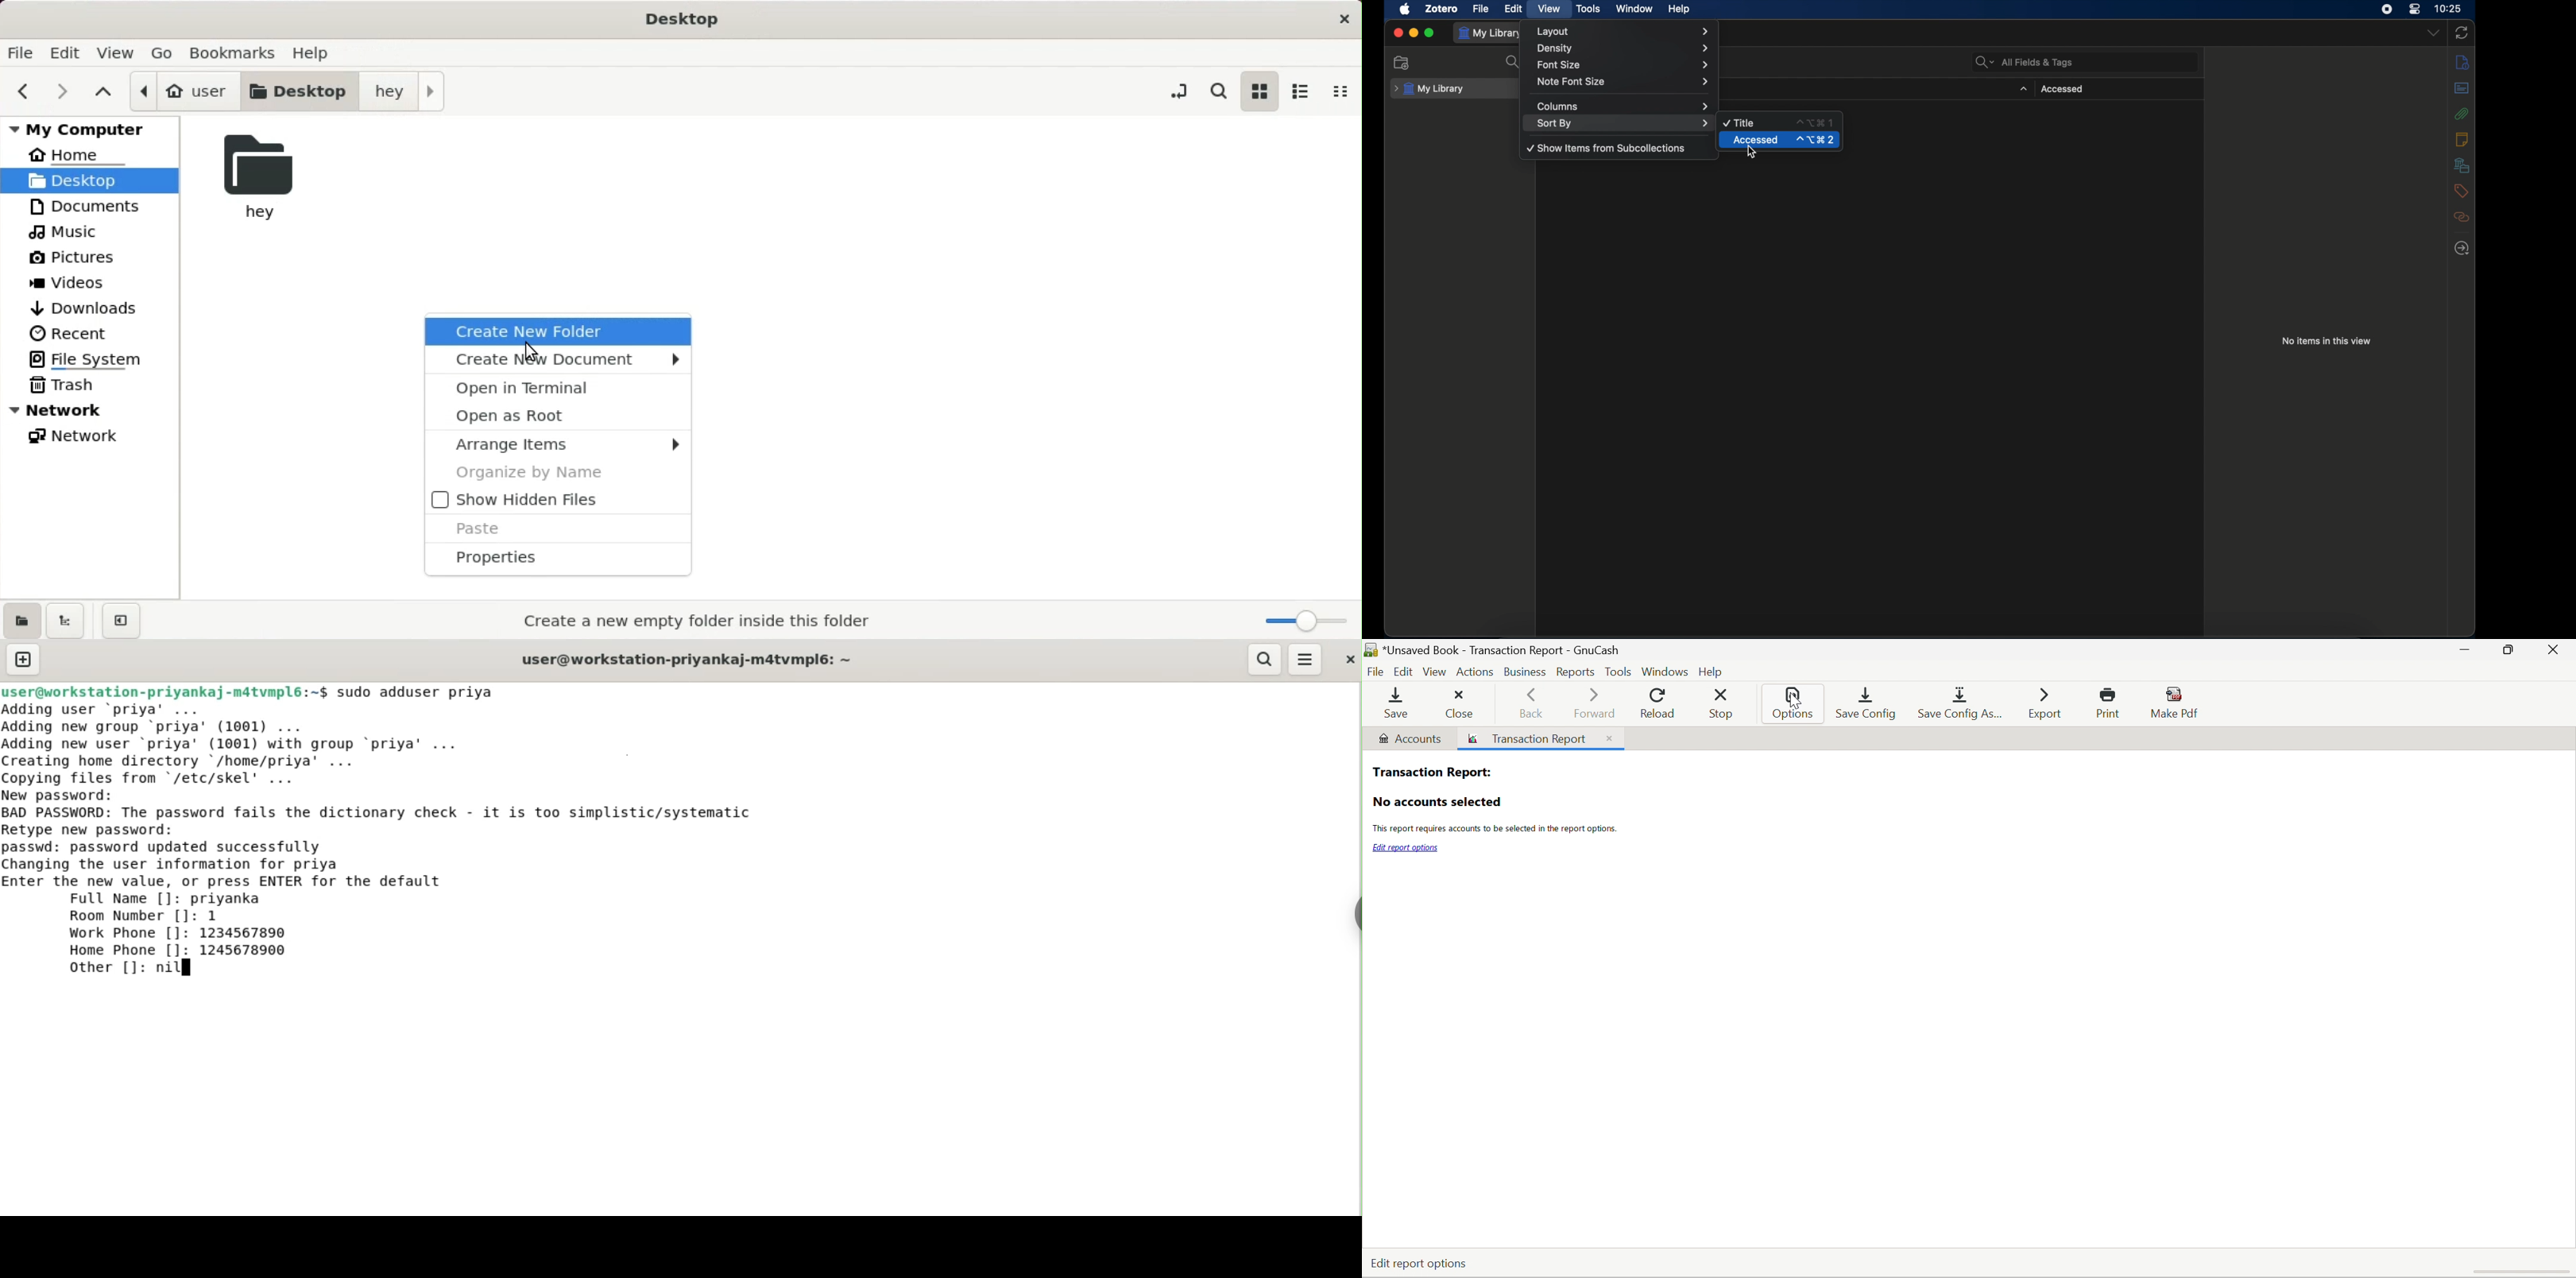 This screenshot has width=2576, height=1288. What do you see at coordinates (224, 873) in the screenshot?
I see `passwd: password updated successfullyChanging the user information for priyaEnter the new value, or press ENTER for the defaultFull Name []: priyankal ` at bounding box center [224, 873].